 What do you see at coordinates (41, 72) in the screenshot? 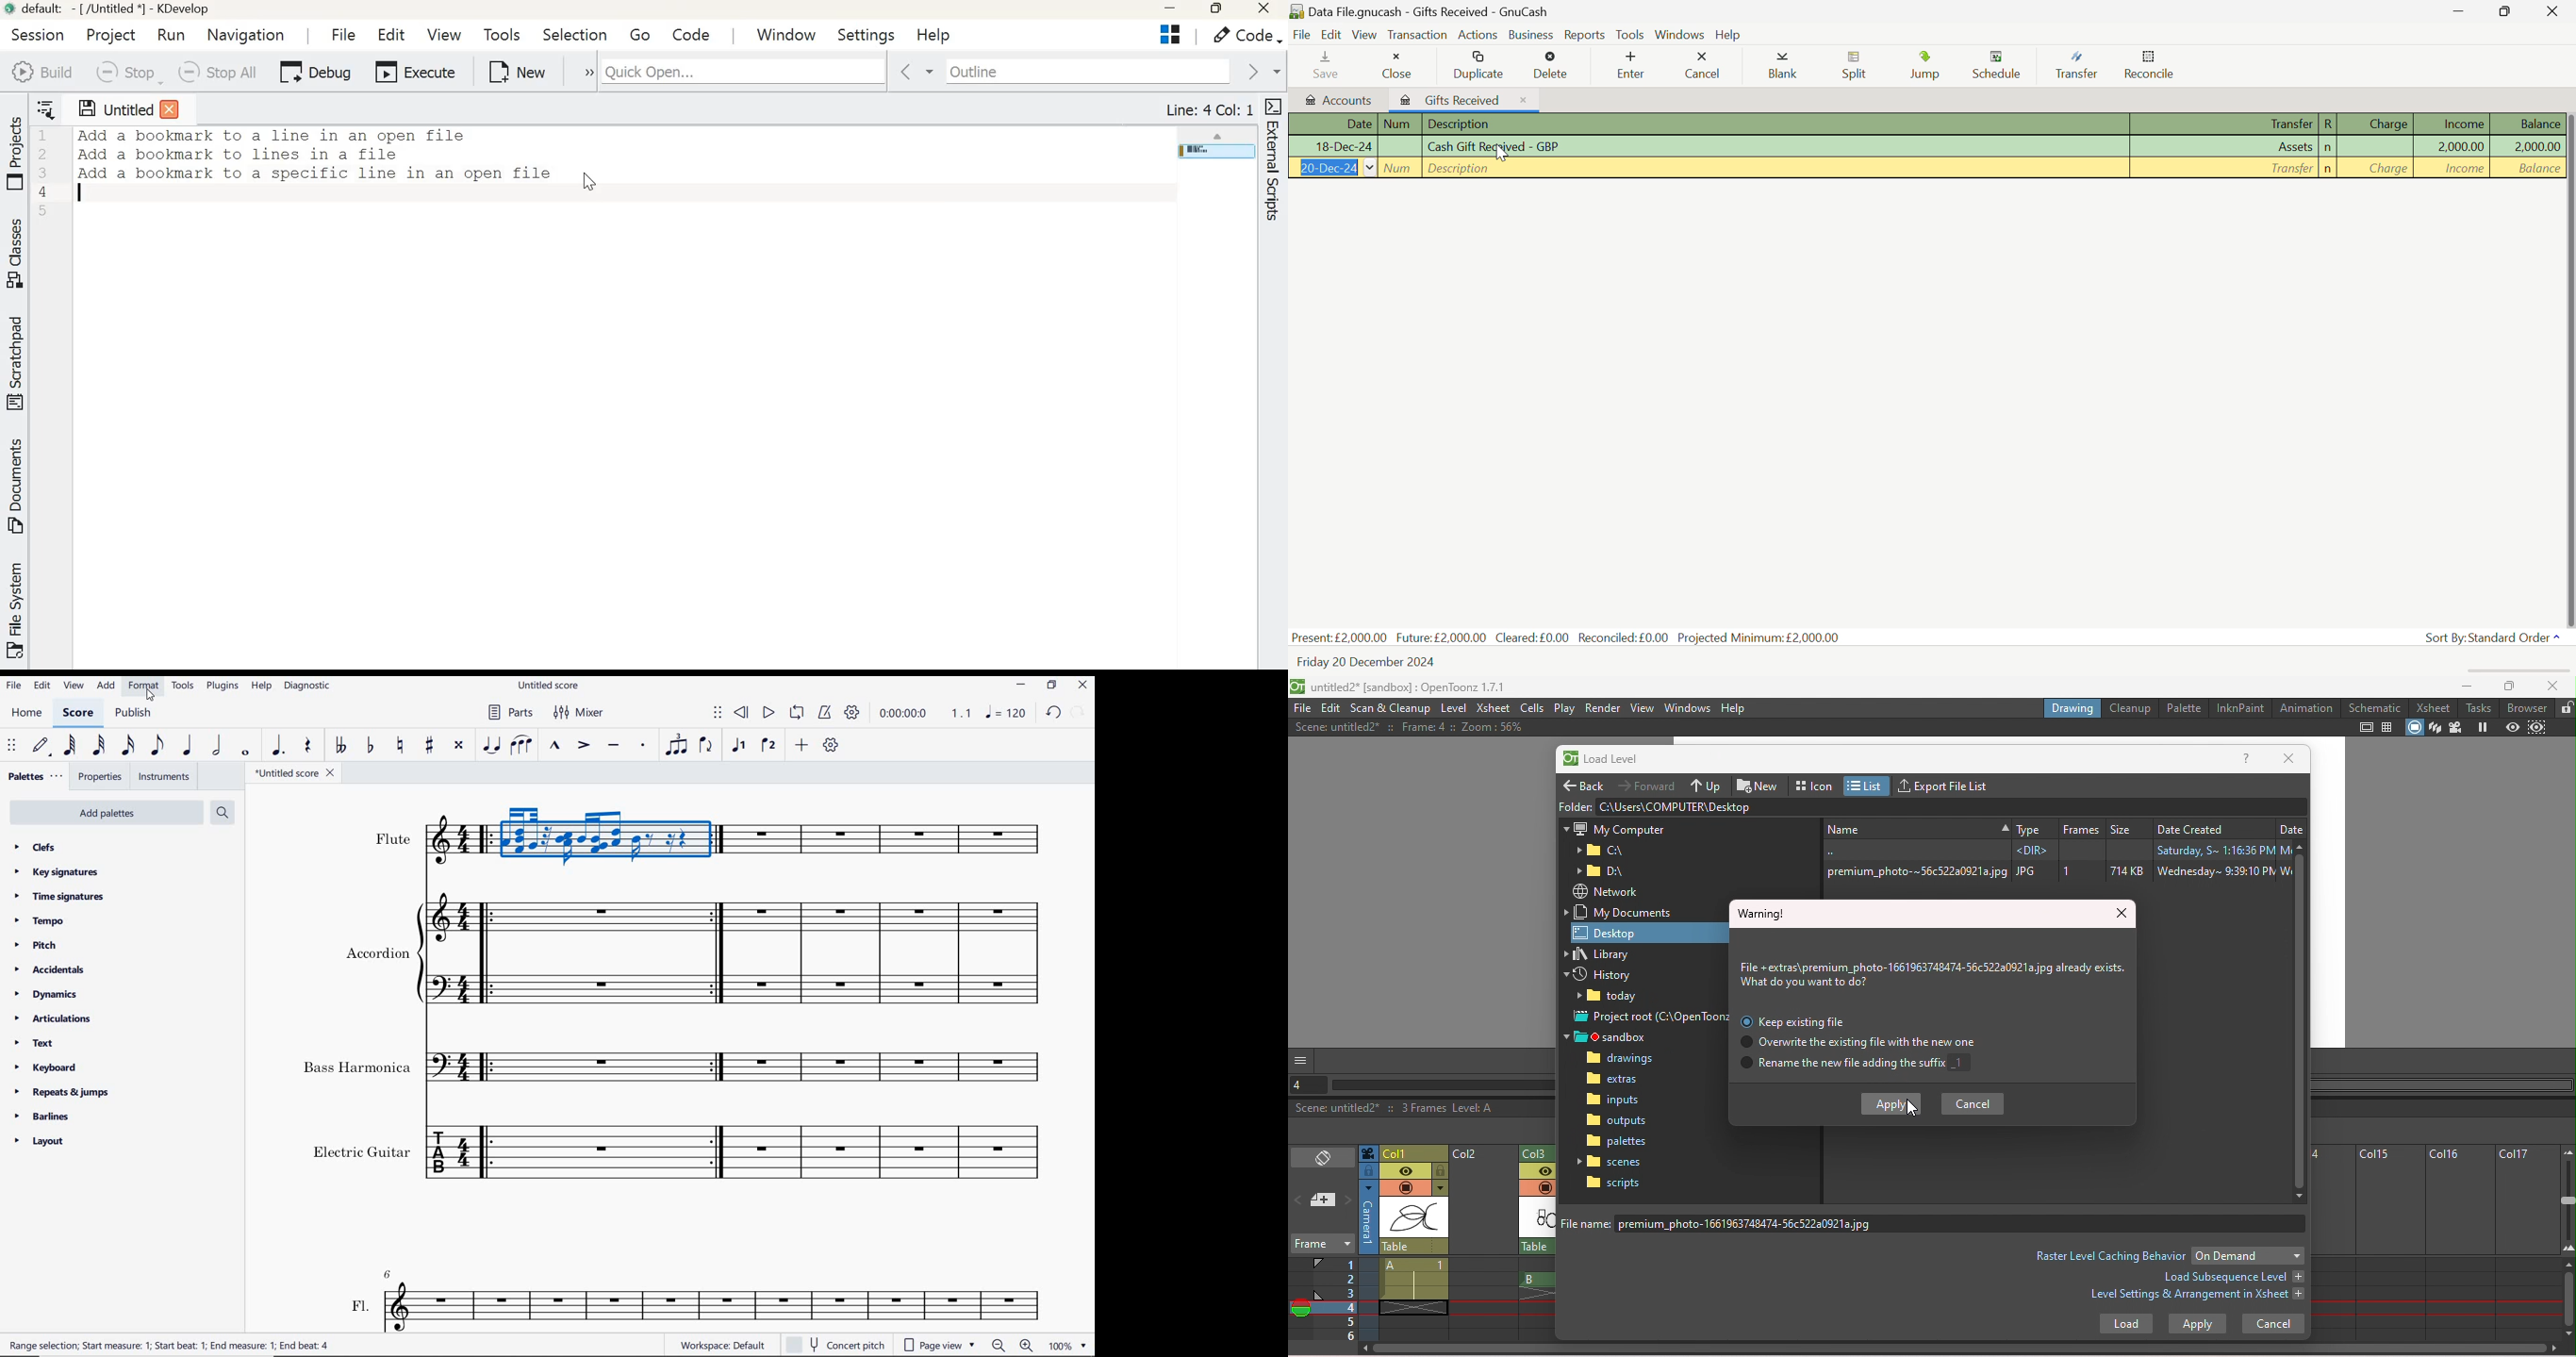
I see `Build` at bounding box center [41, 72].